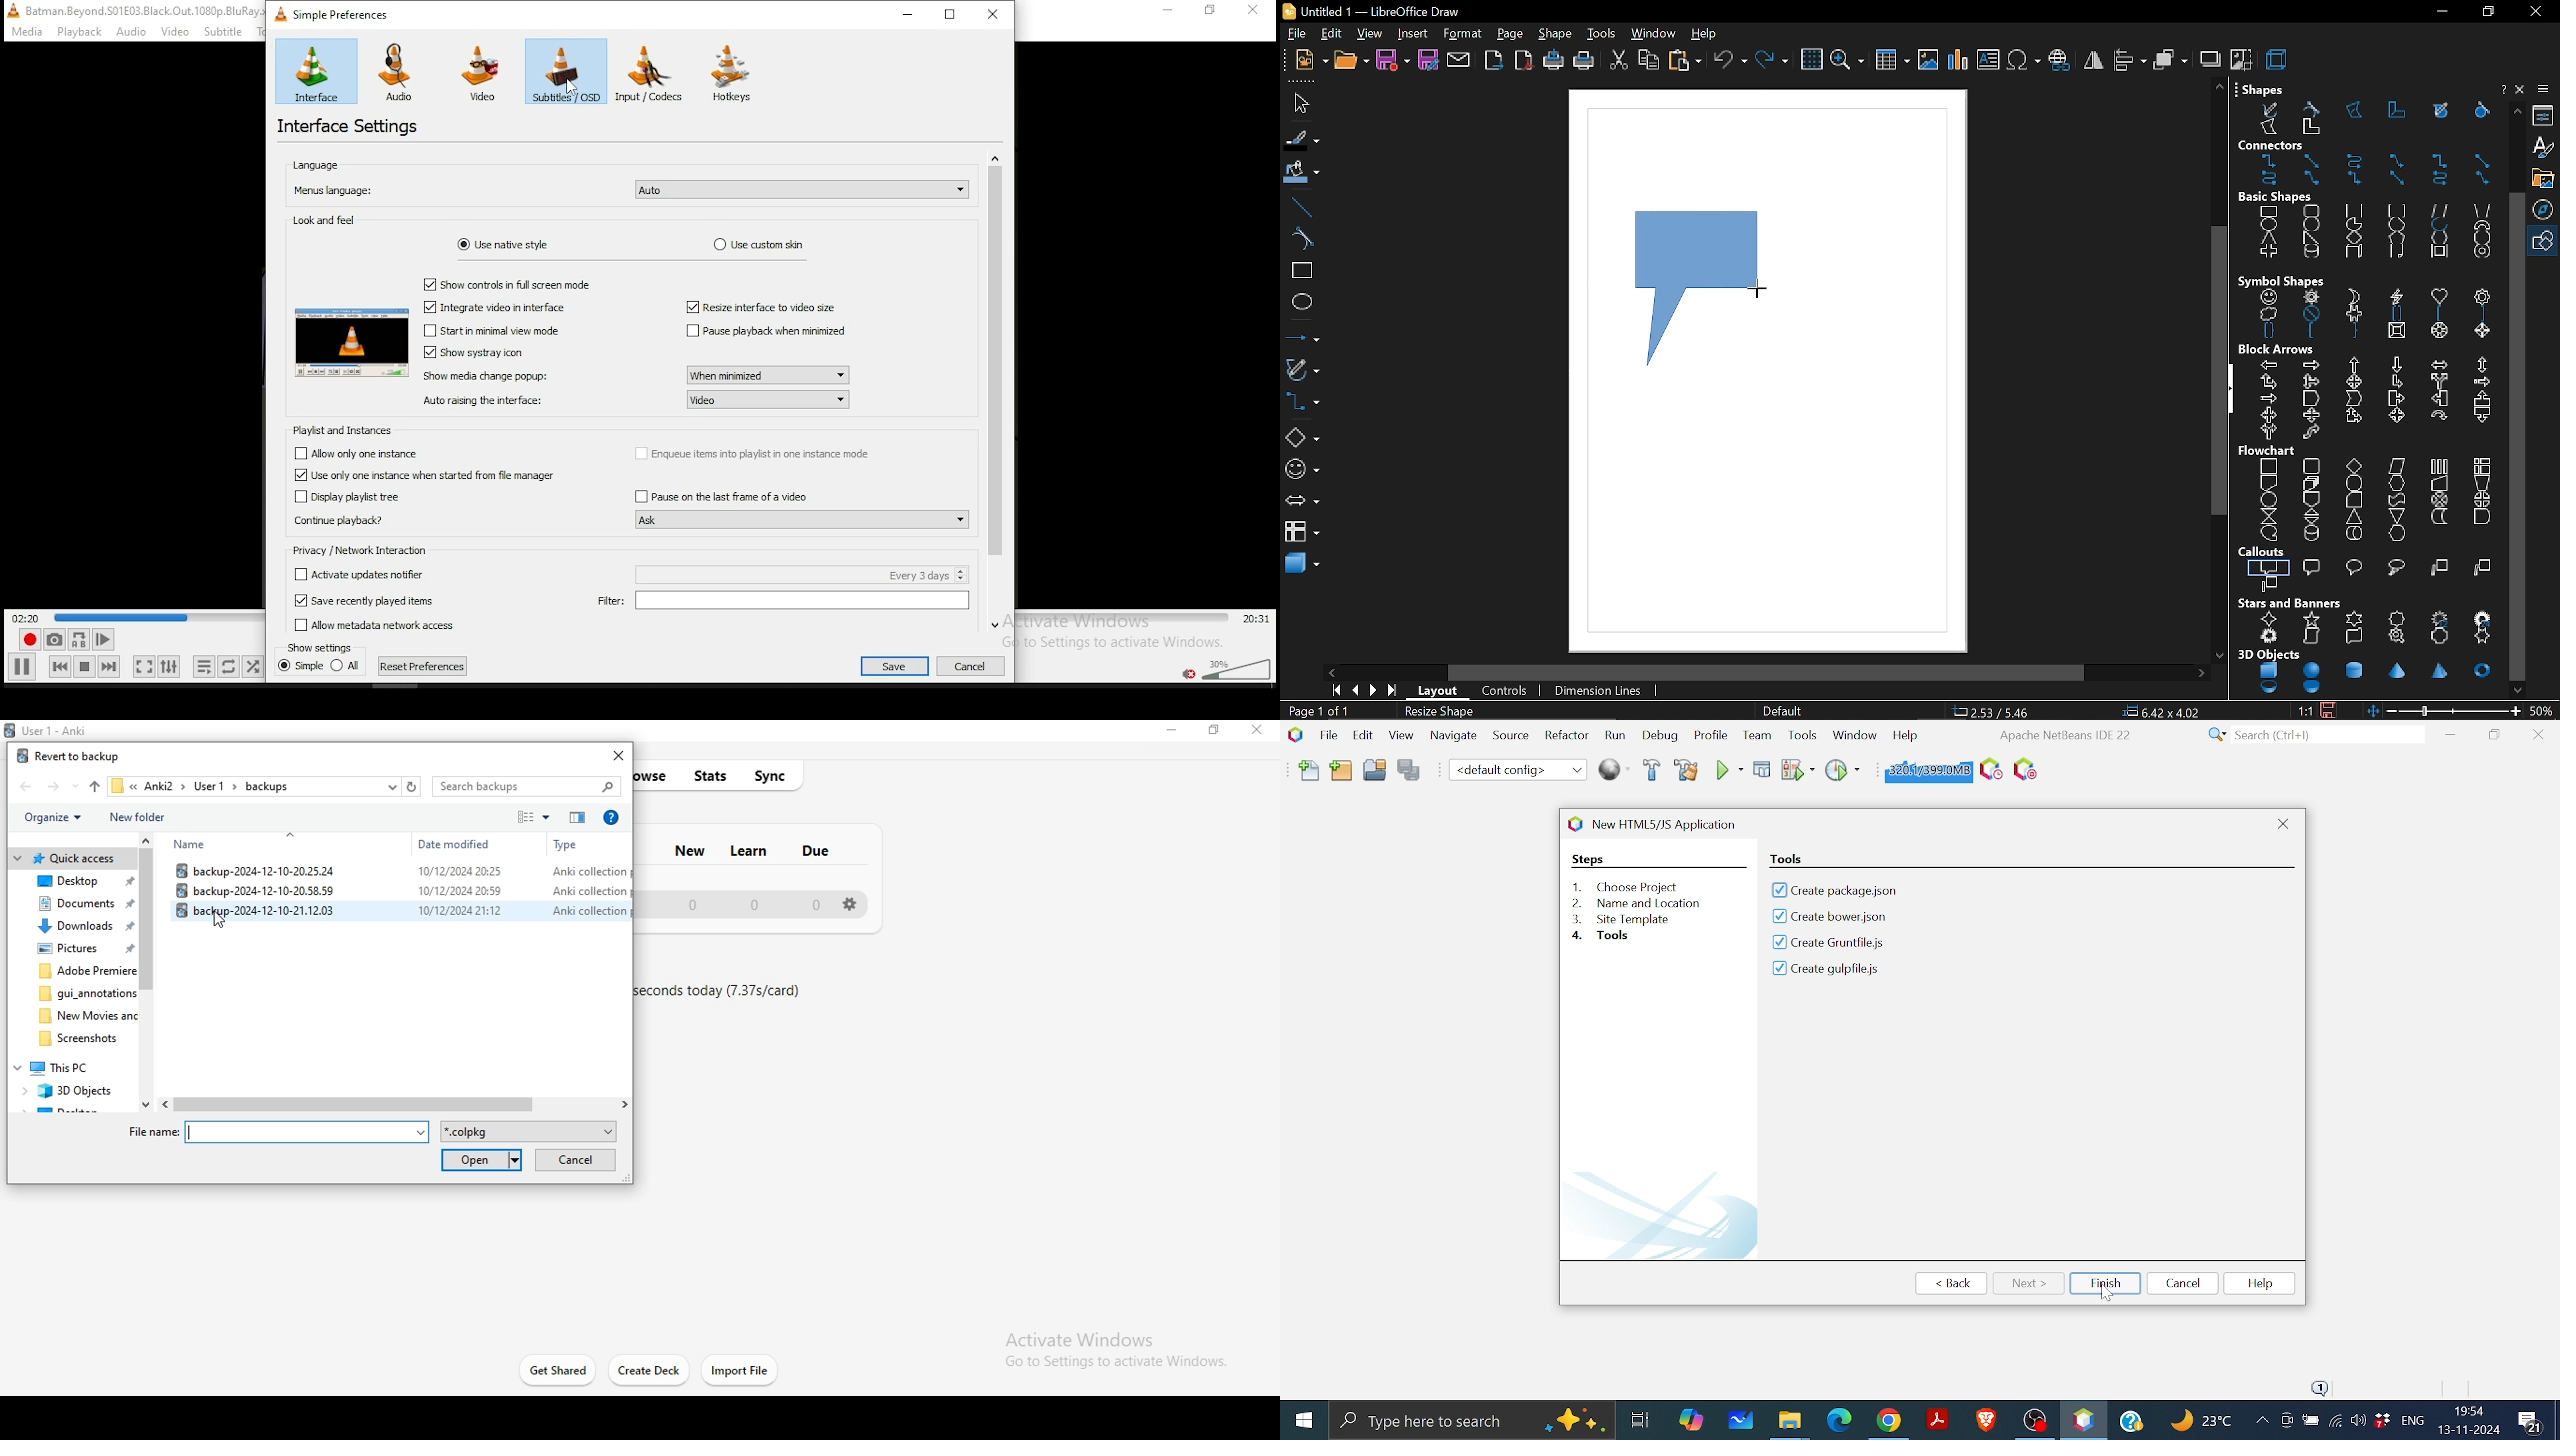  What do you see at coordinates (2276, 59) in the screenshot?
I see `3d effect` at bounding box center [2276, 59].